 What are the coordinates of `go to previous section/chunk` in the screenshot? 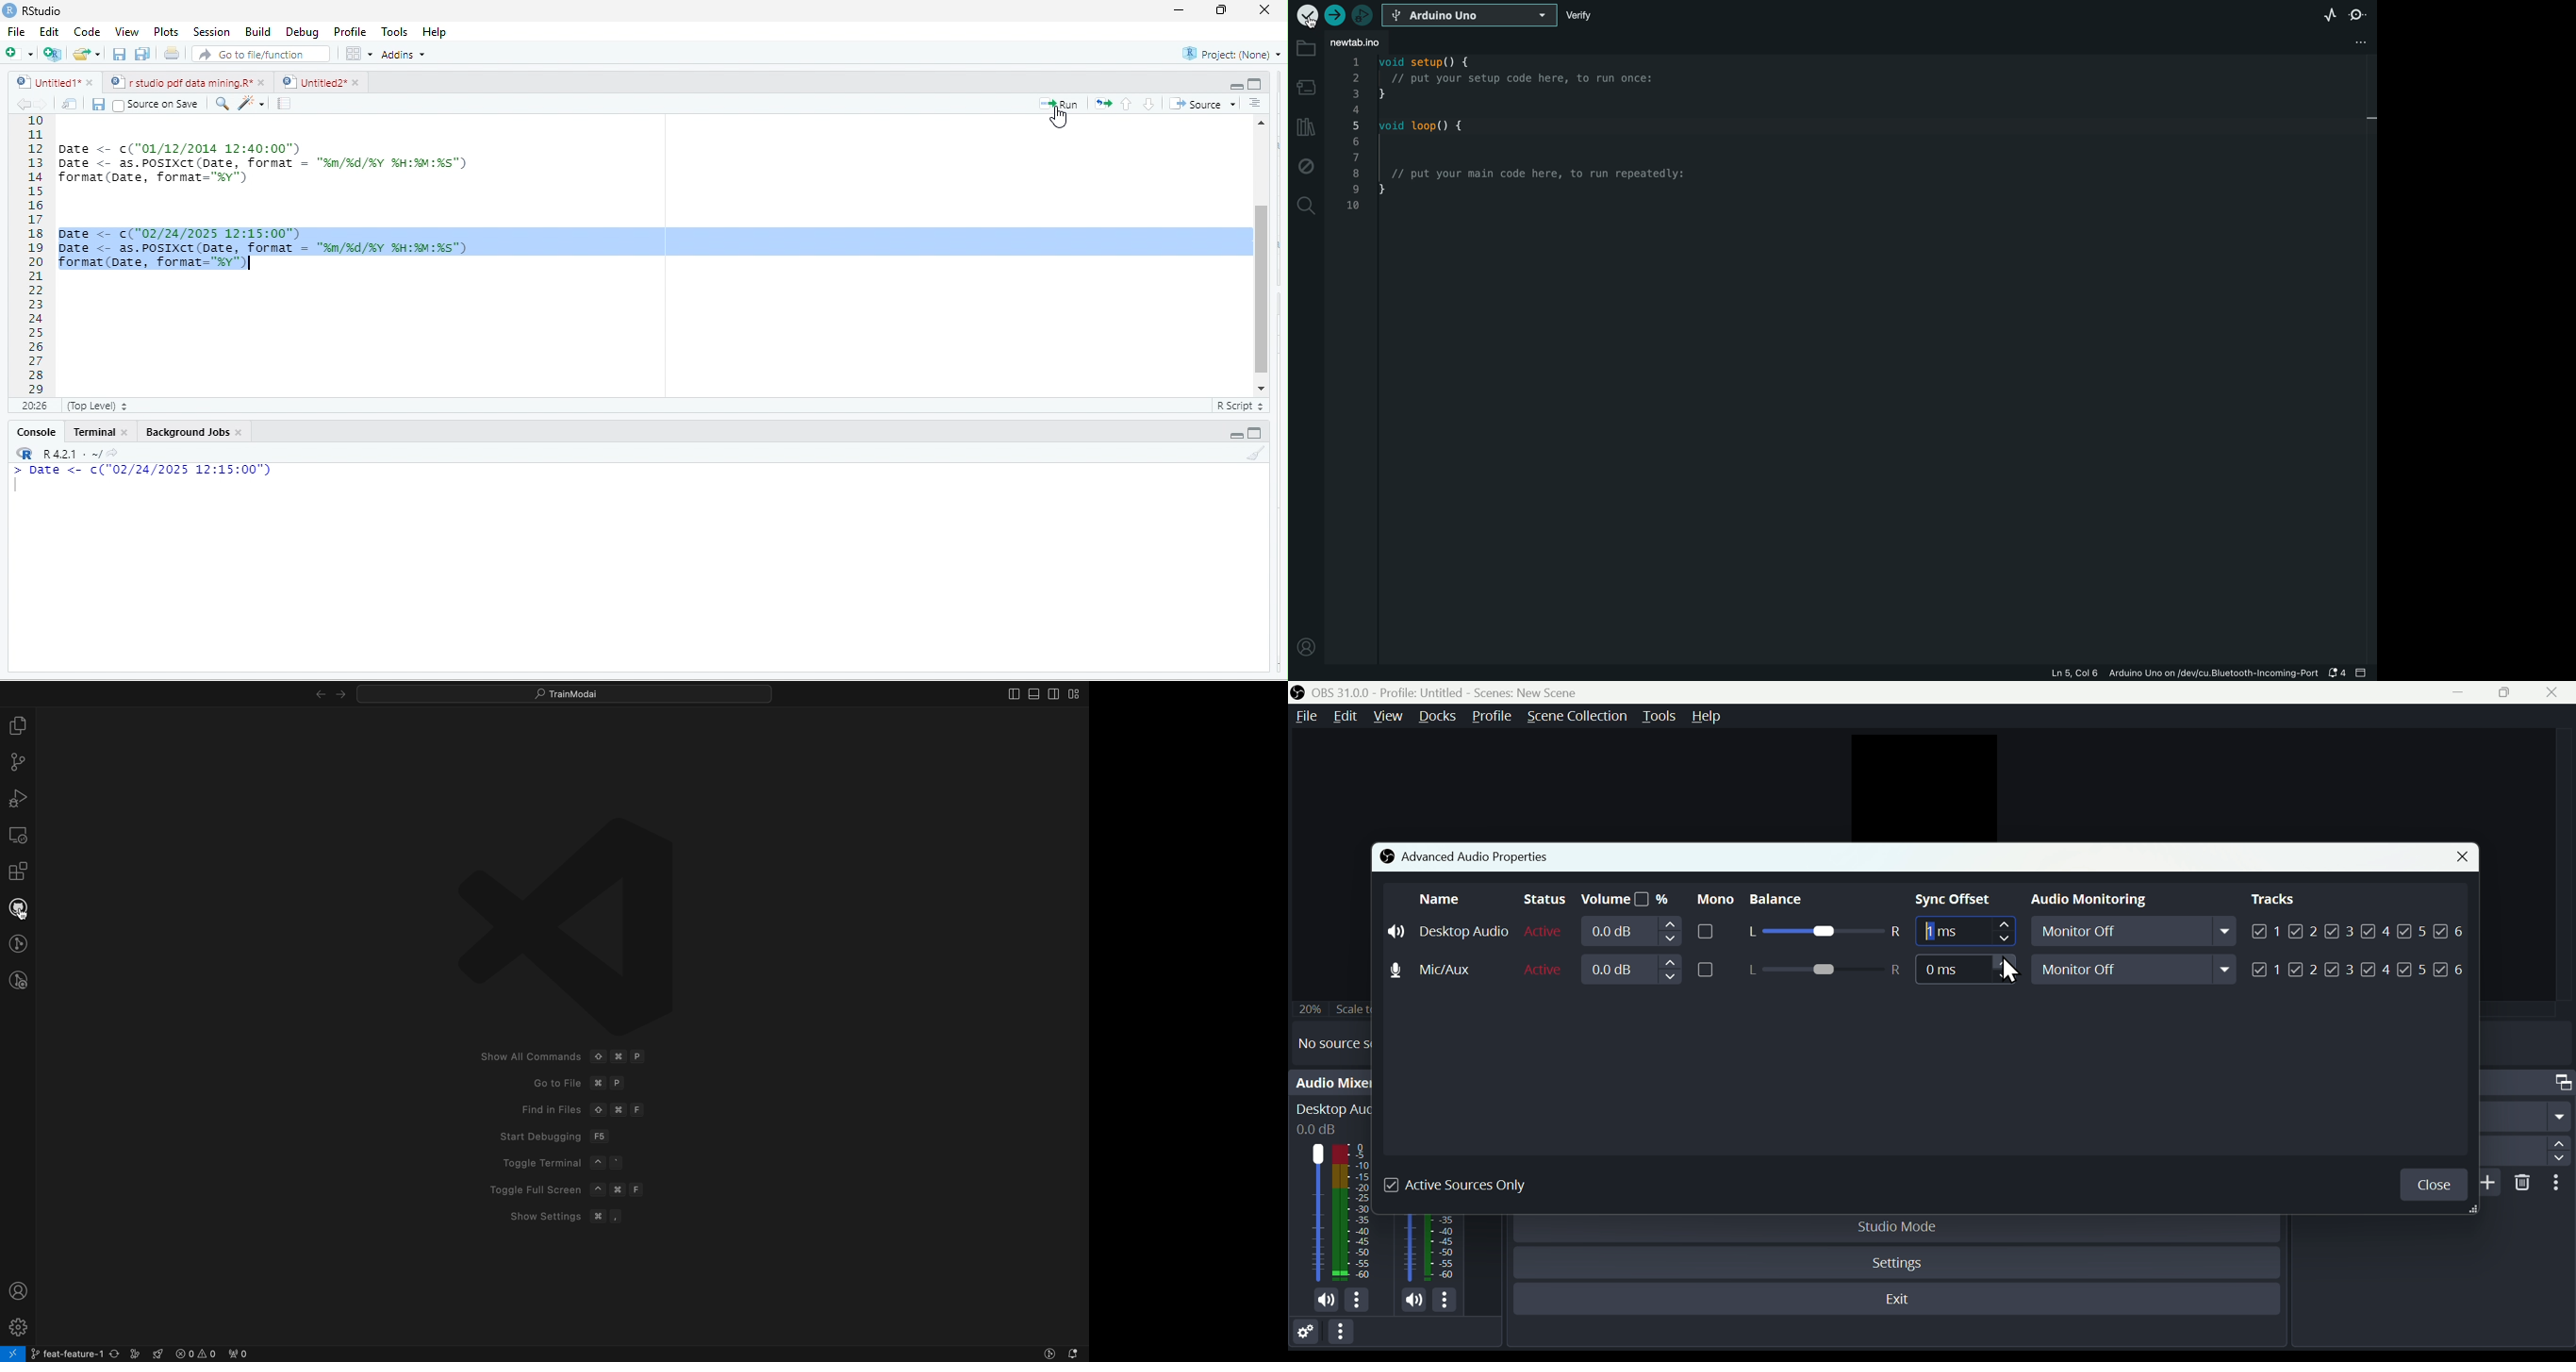 It's located at (1129, 103).